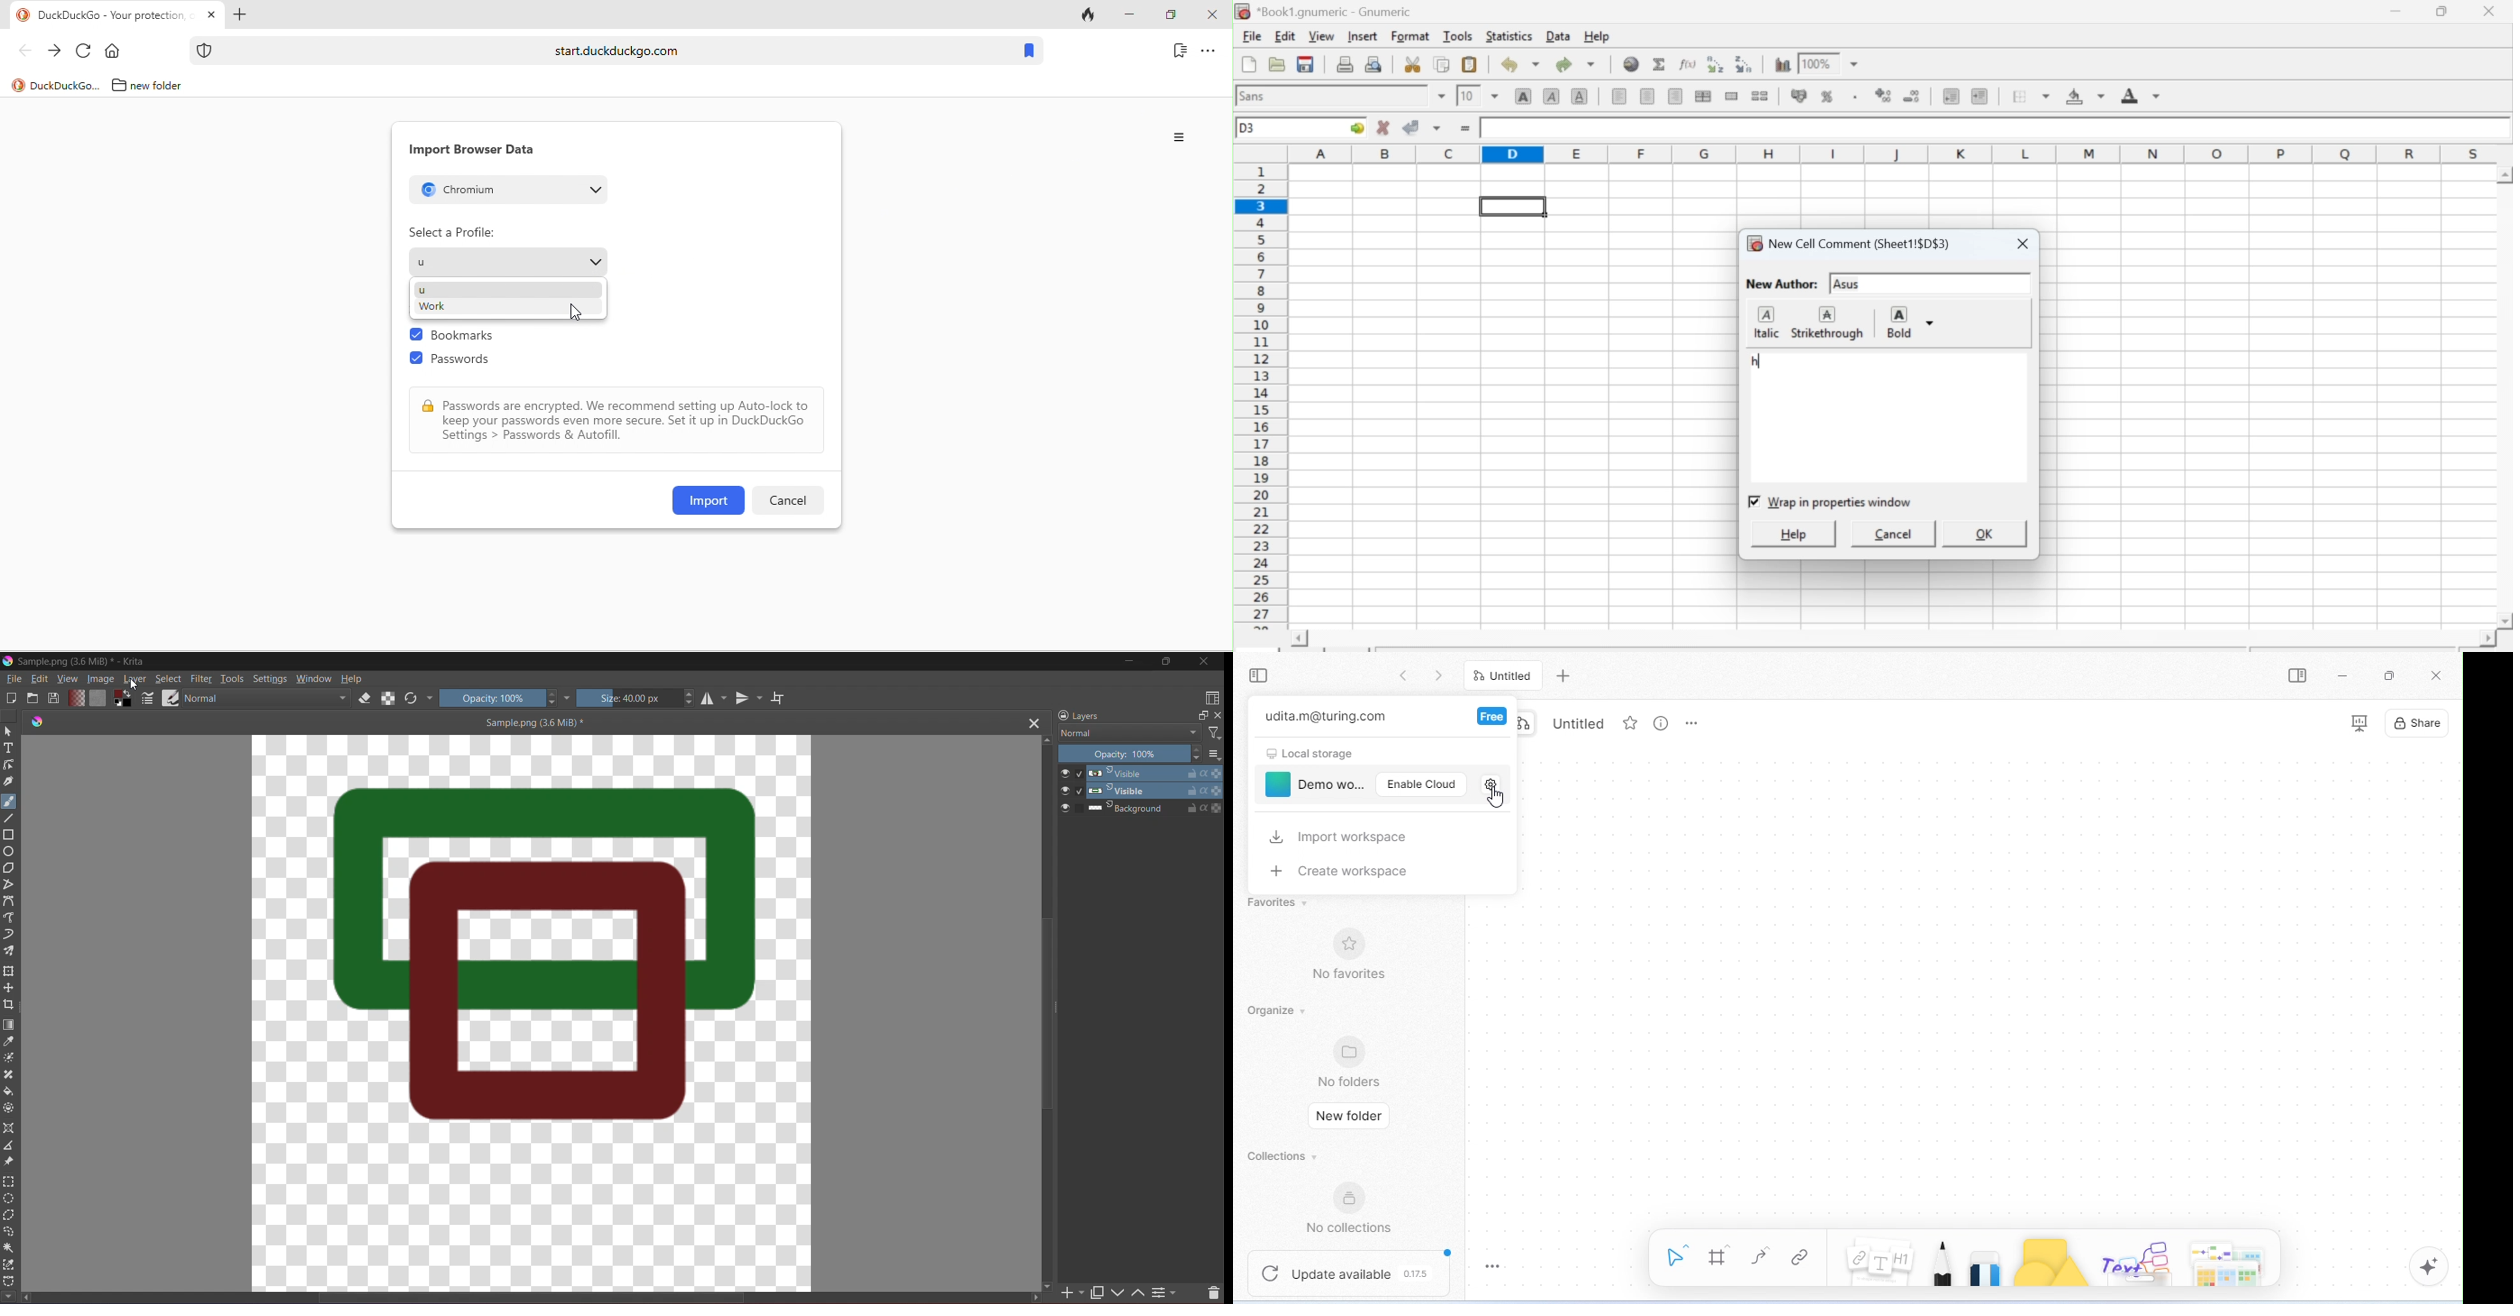 The width and height of the screenshot is (2520, 1316). Describe the element at coordinates (1350, 1271) in the screenshot. I see `update available` at that location.